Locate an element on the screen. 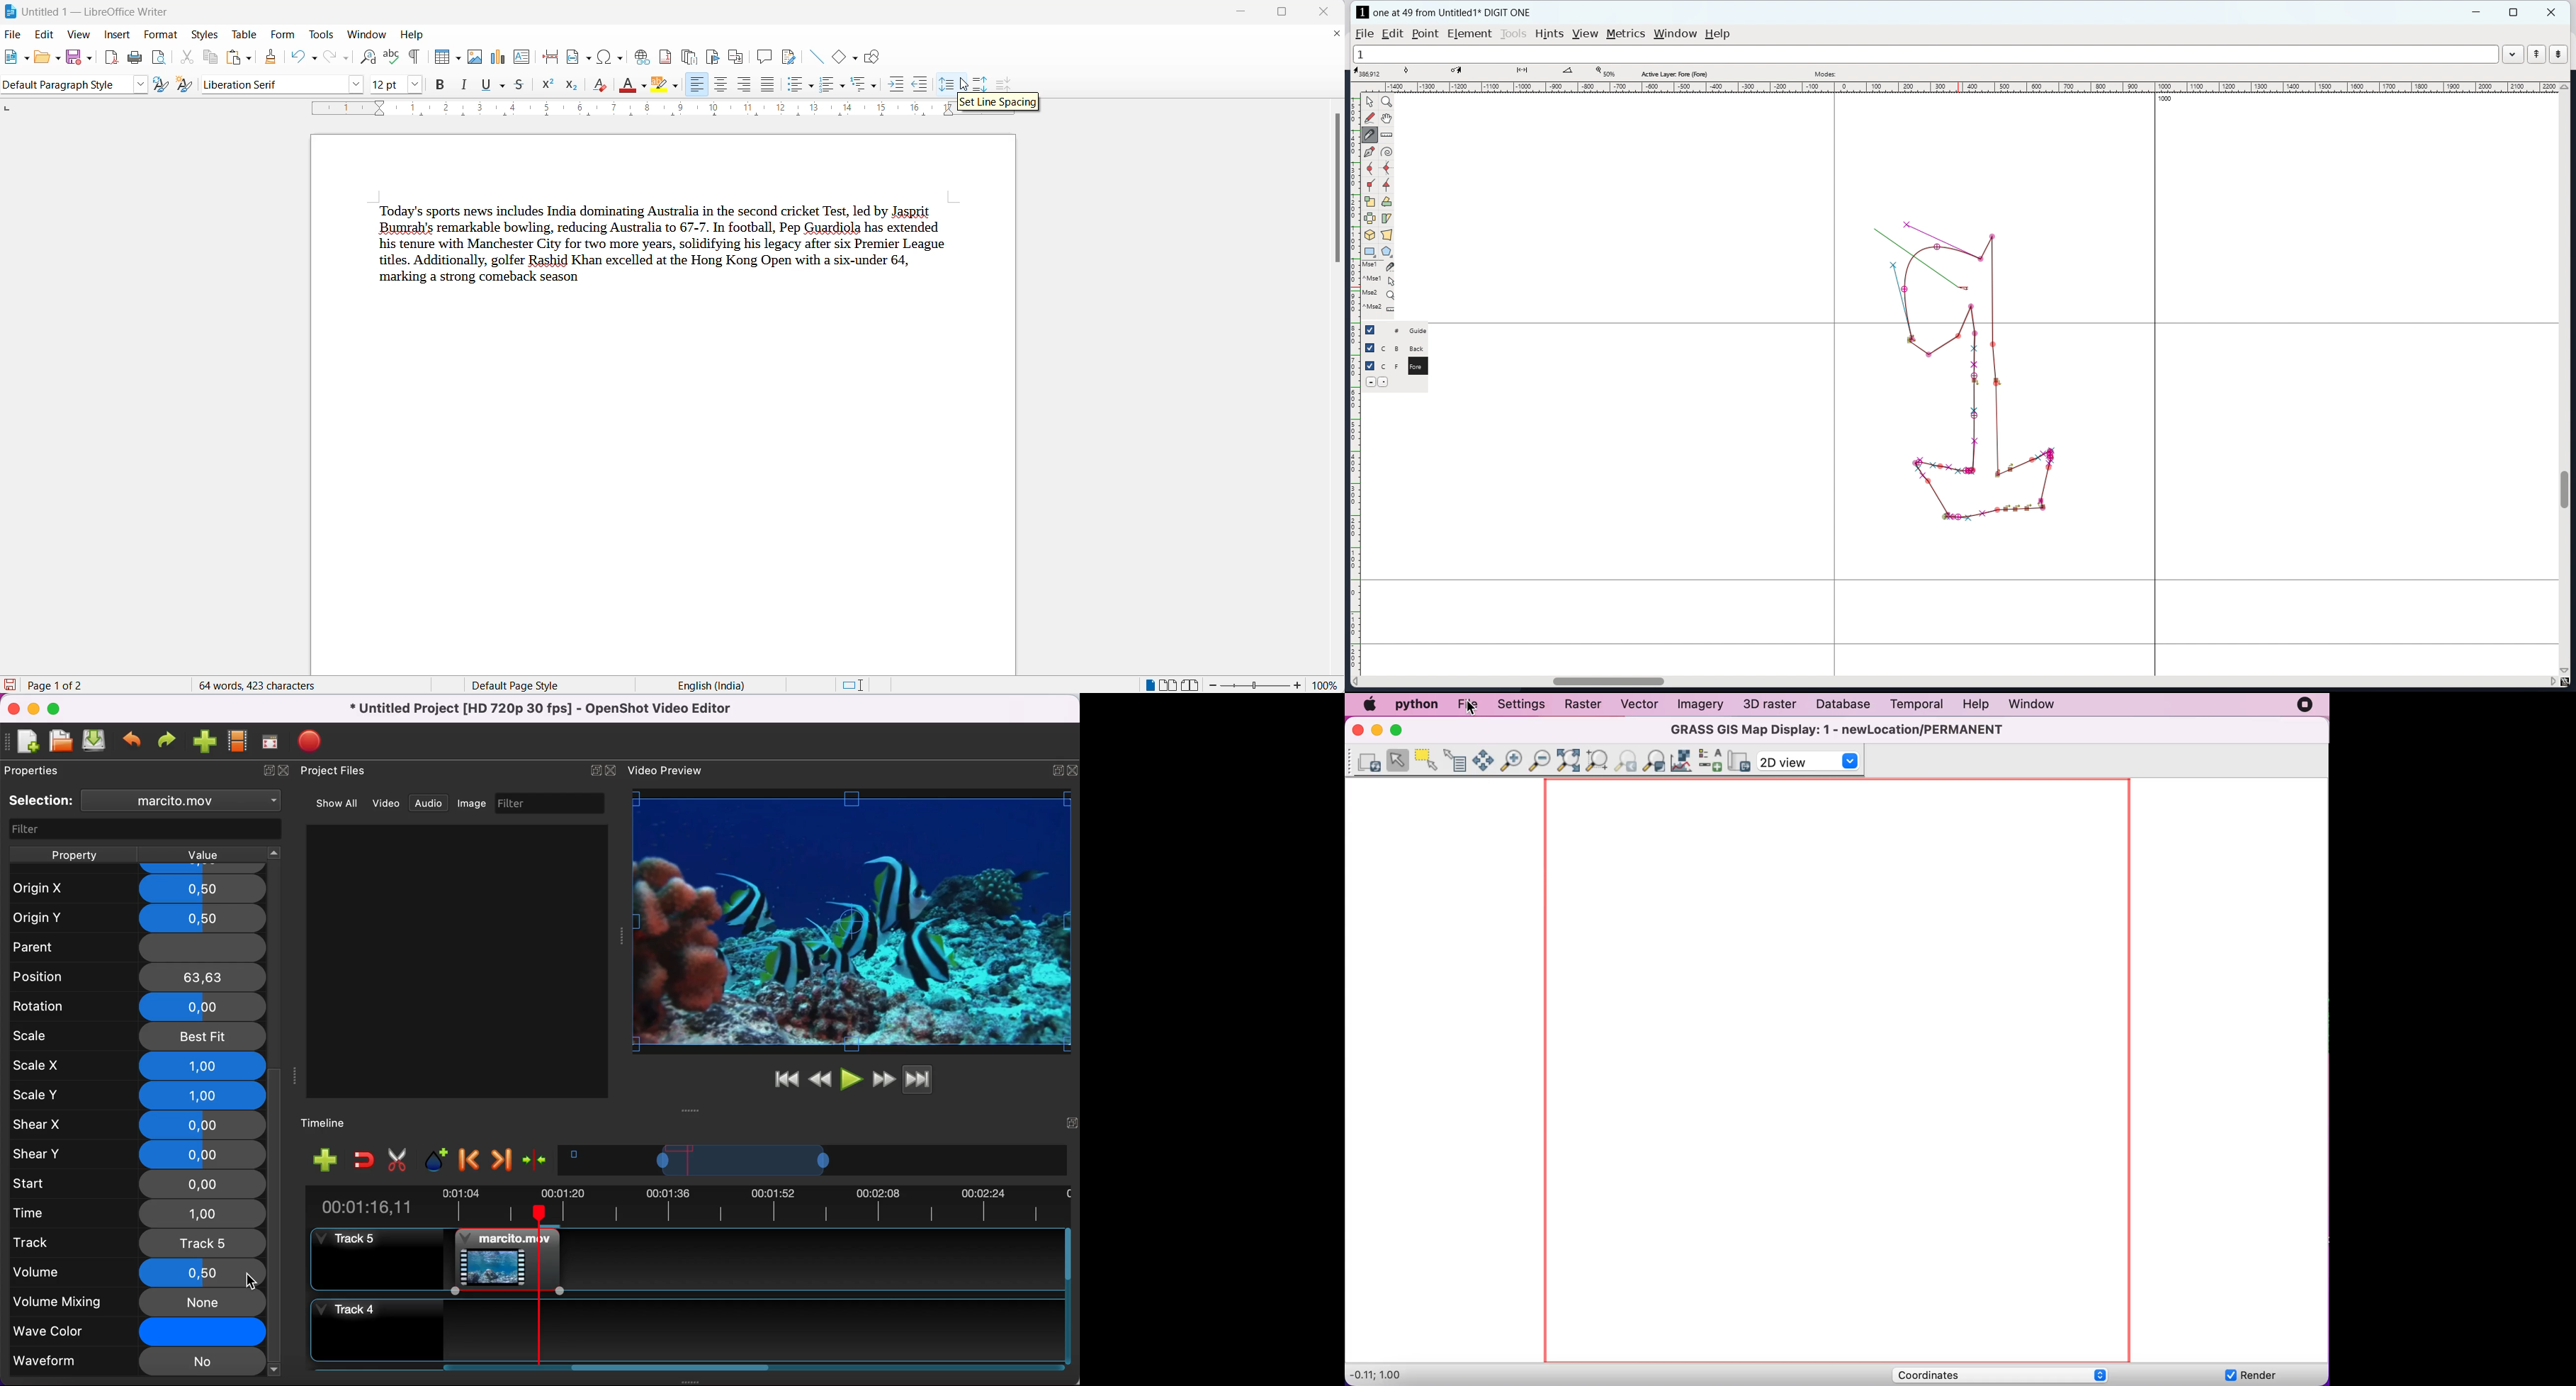 The width and height of the screenshot is (2576, 1400). hover text is located at coordinates (996, 101).